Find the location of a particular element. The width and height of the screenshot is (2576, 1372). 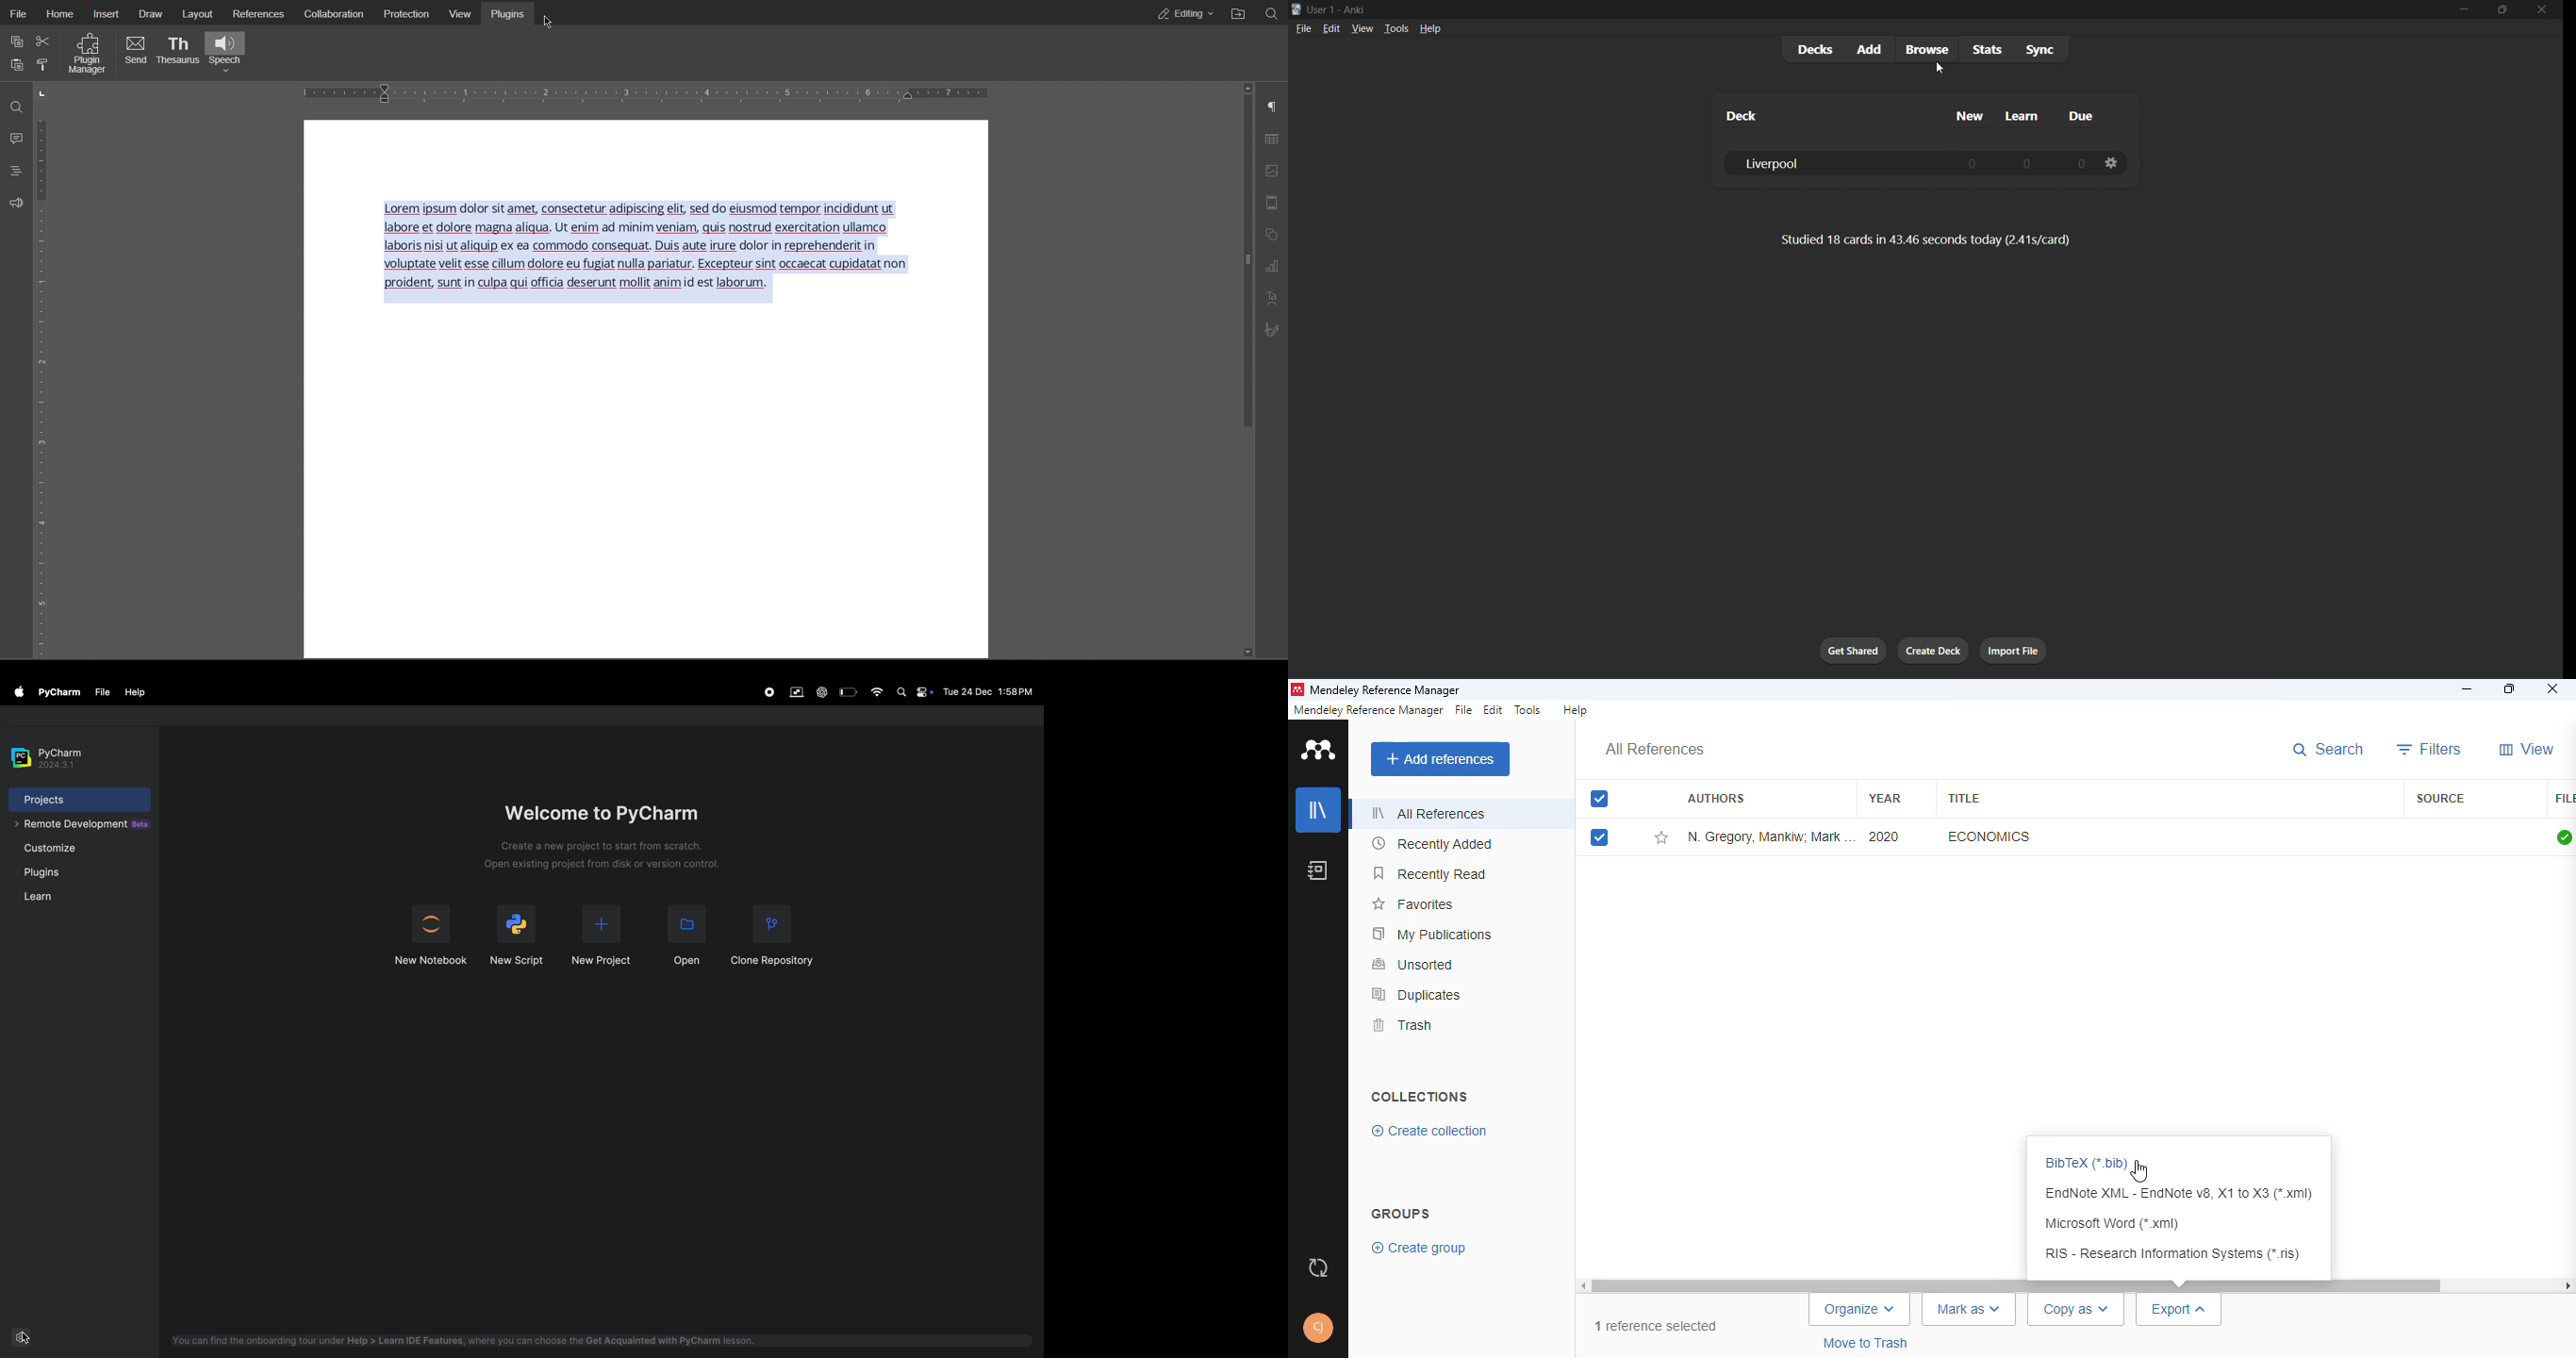

get shared is located at coordinates (1859, 652).